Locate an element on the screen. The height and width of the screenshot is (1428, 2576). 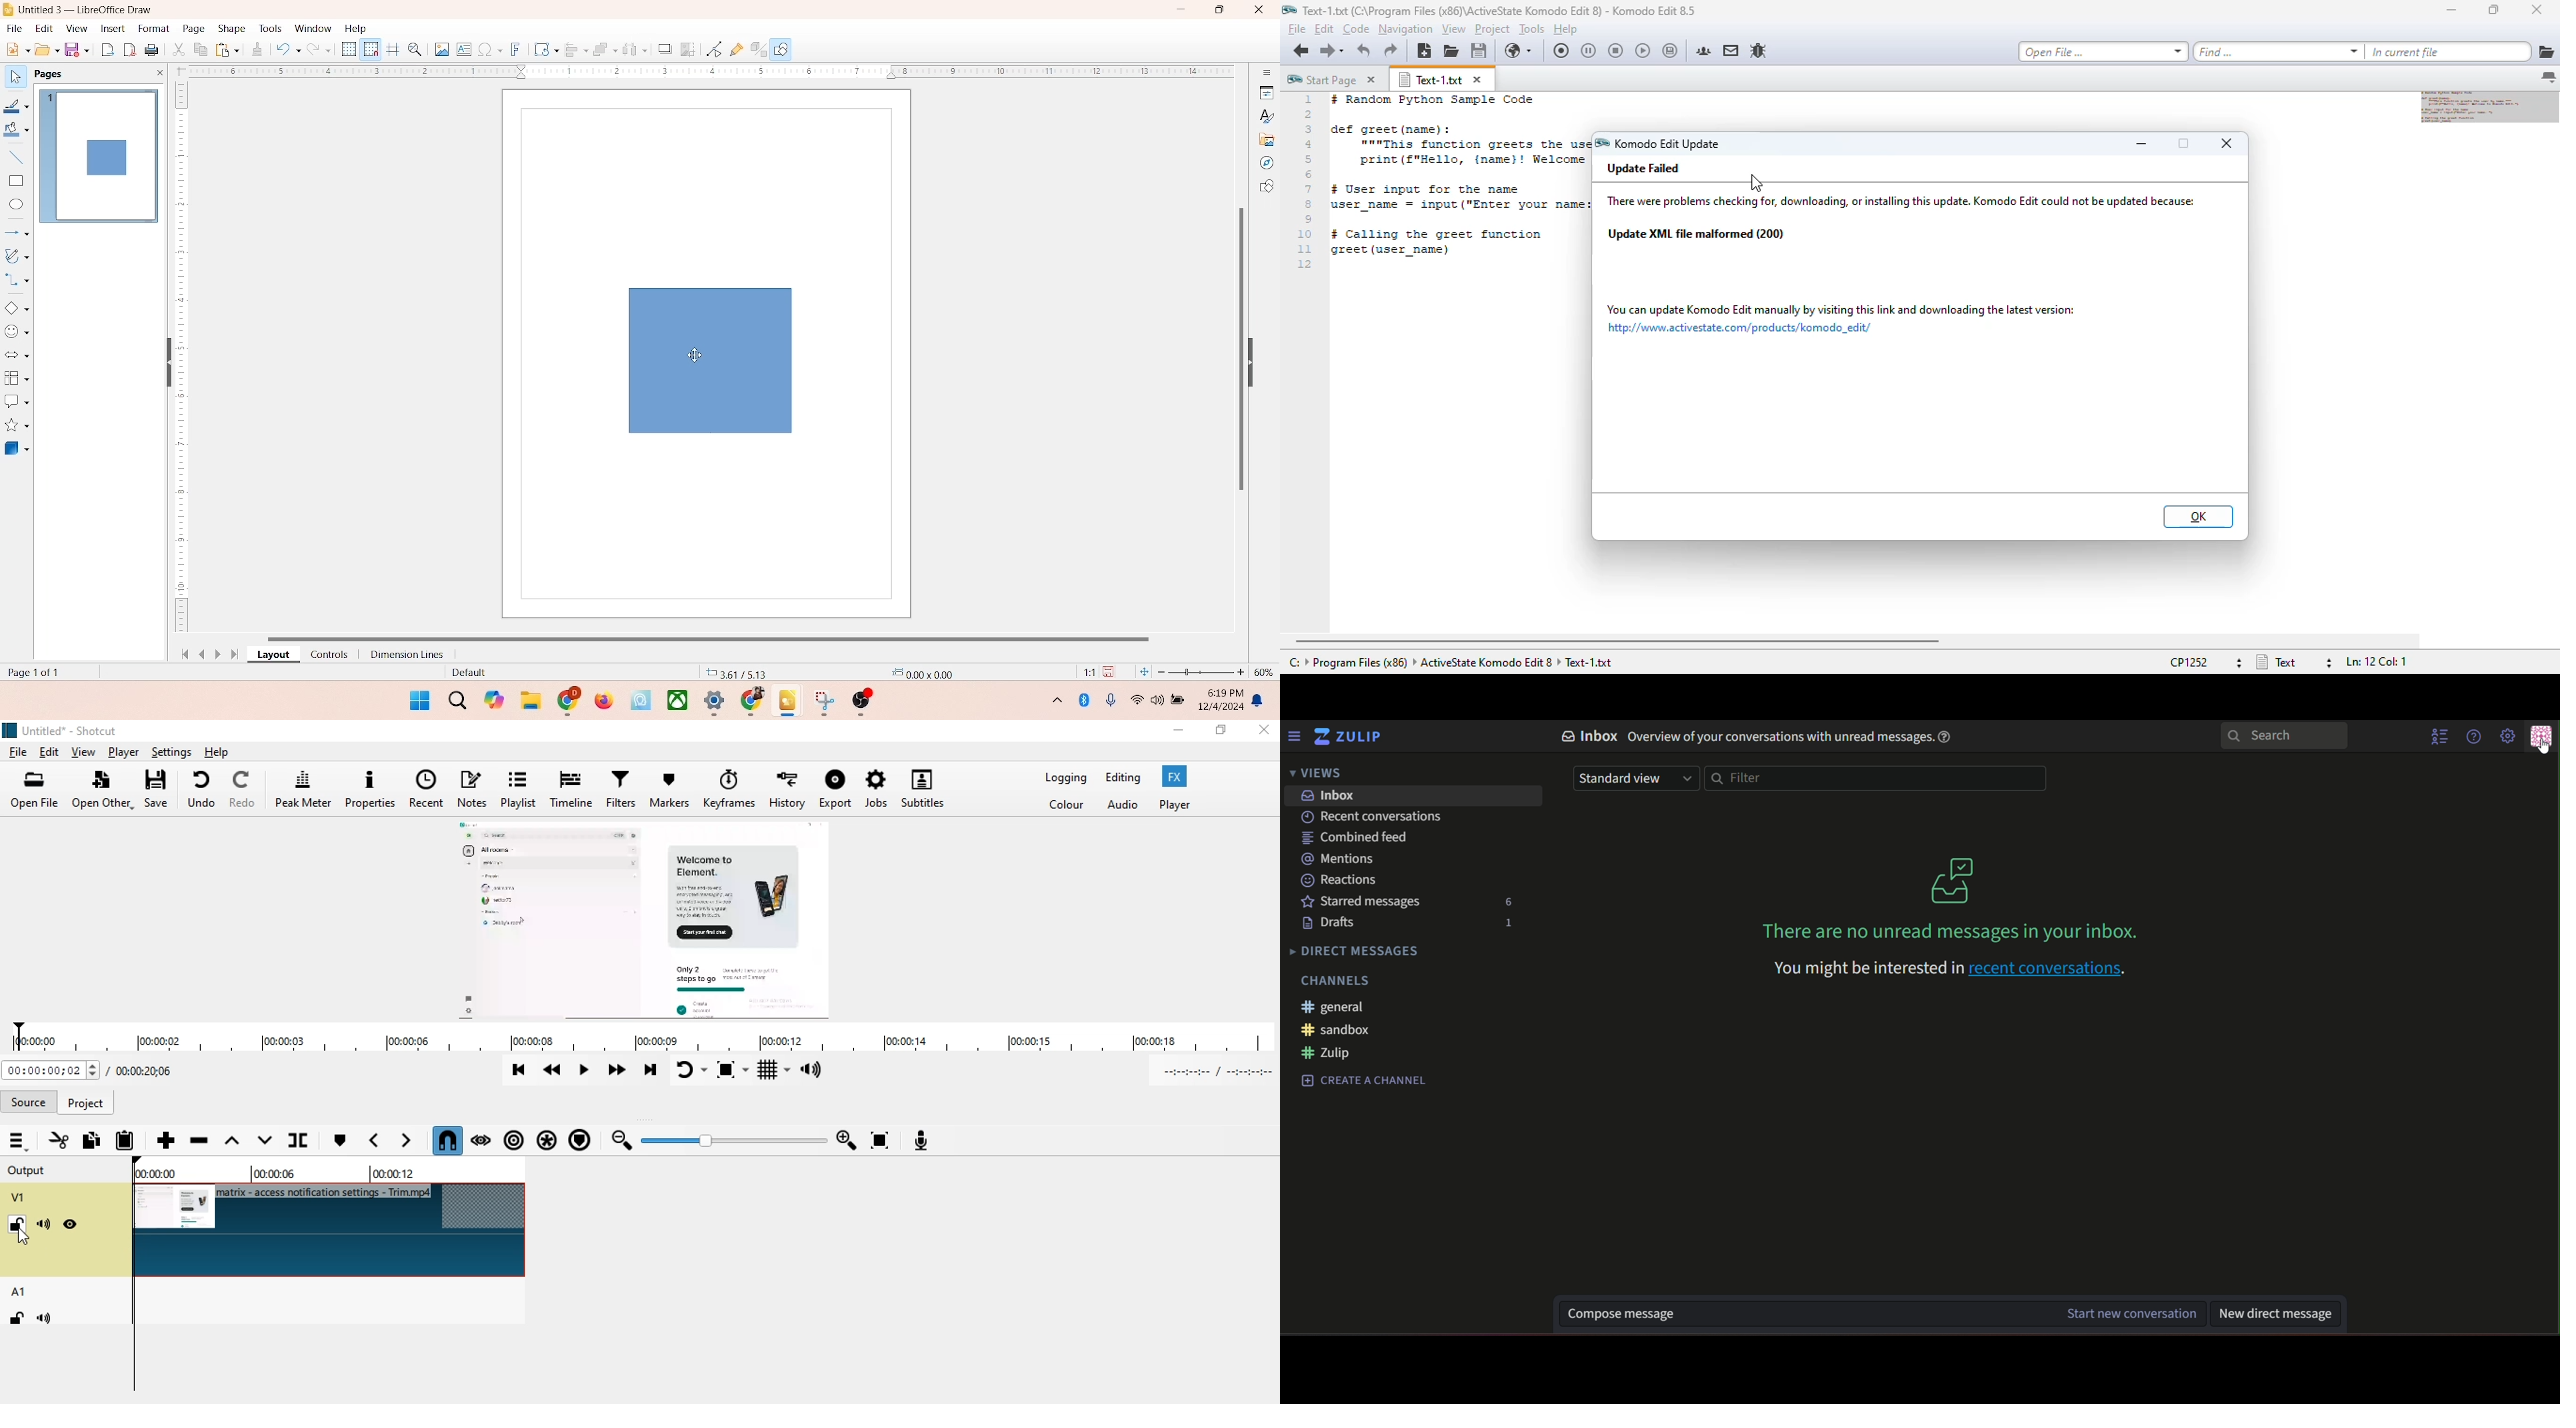
starred messages is located at coordinates (1365, 903).